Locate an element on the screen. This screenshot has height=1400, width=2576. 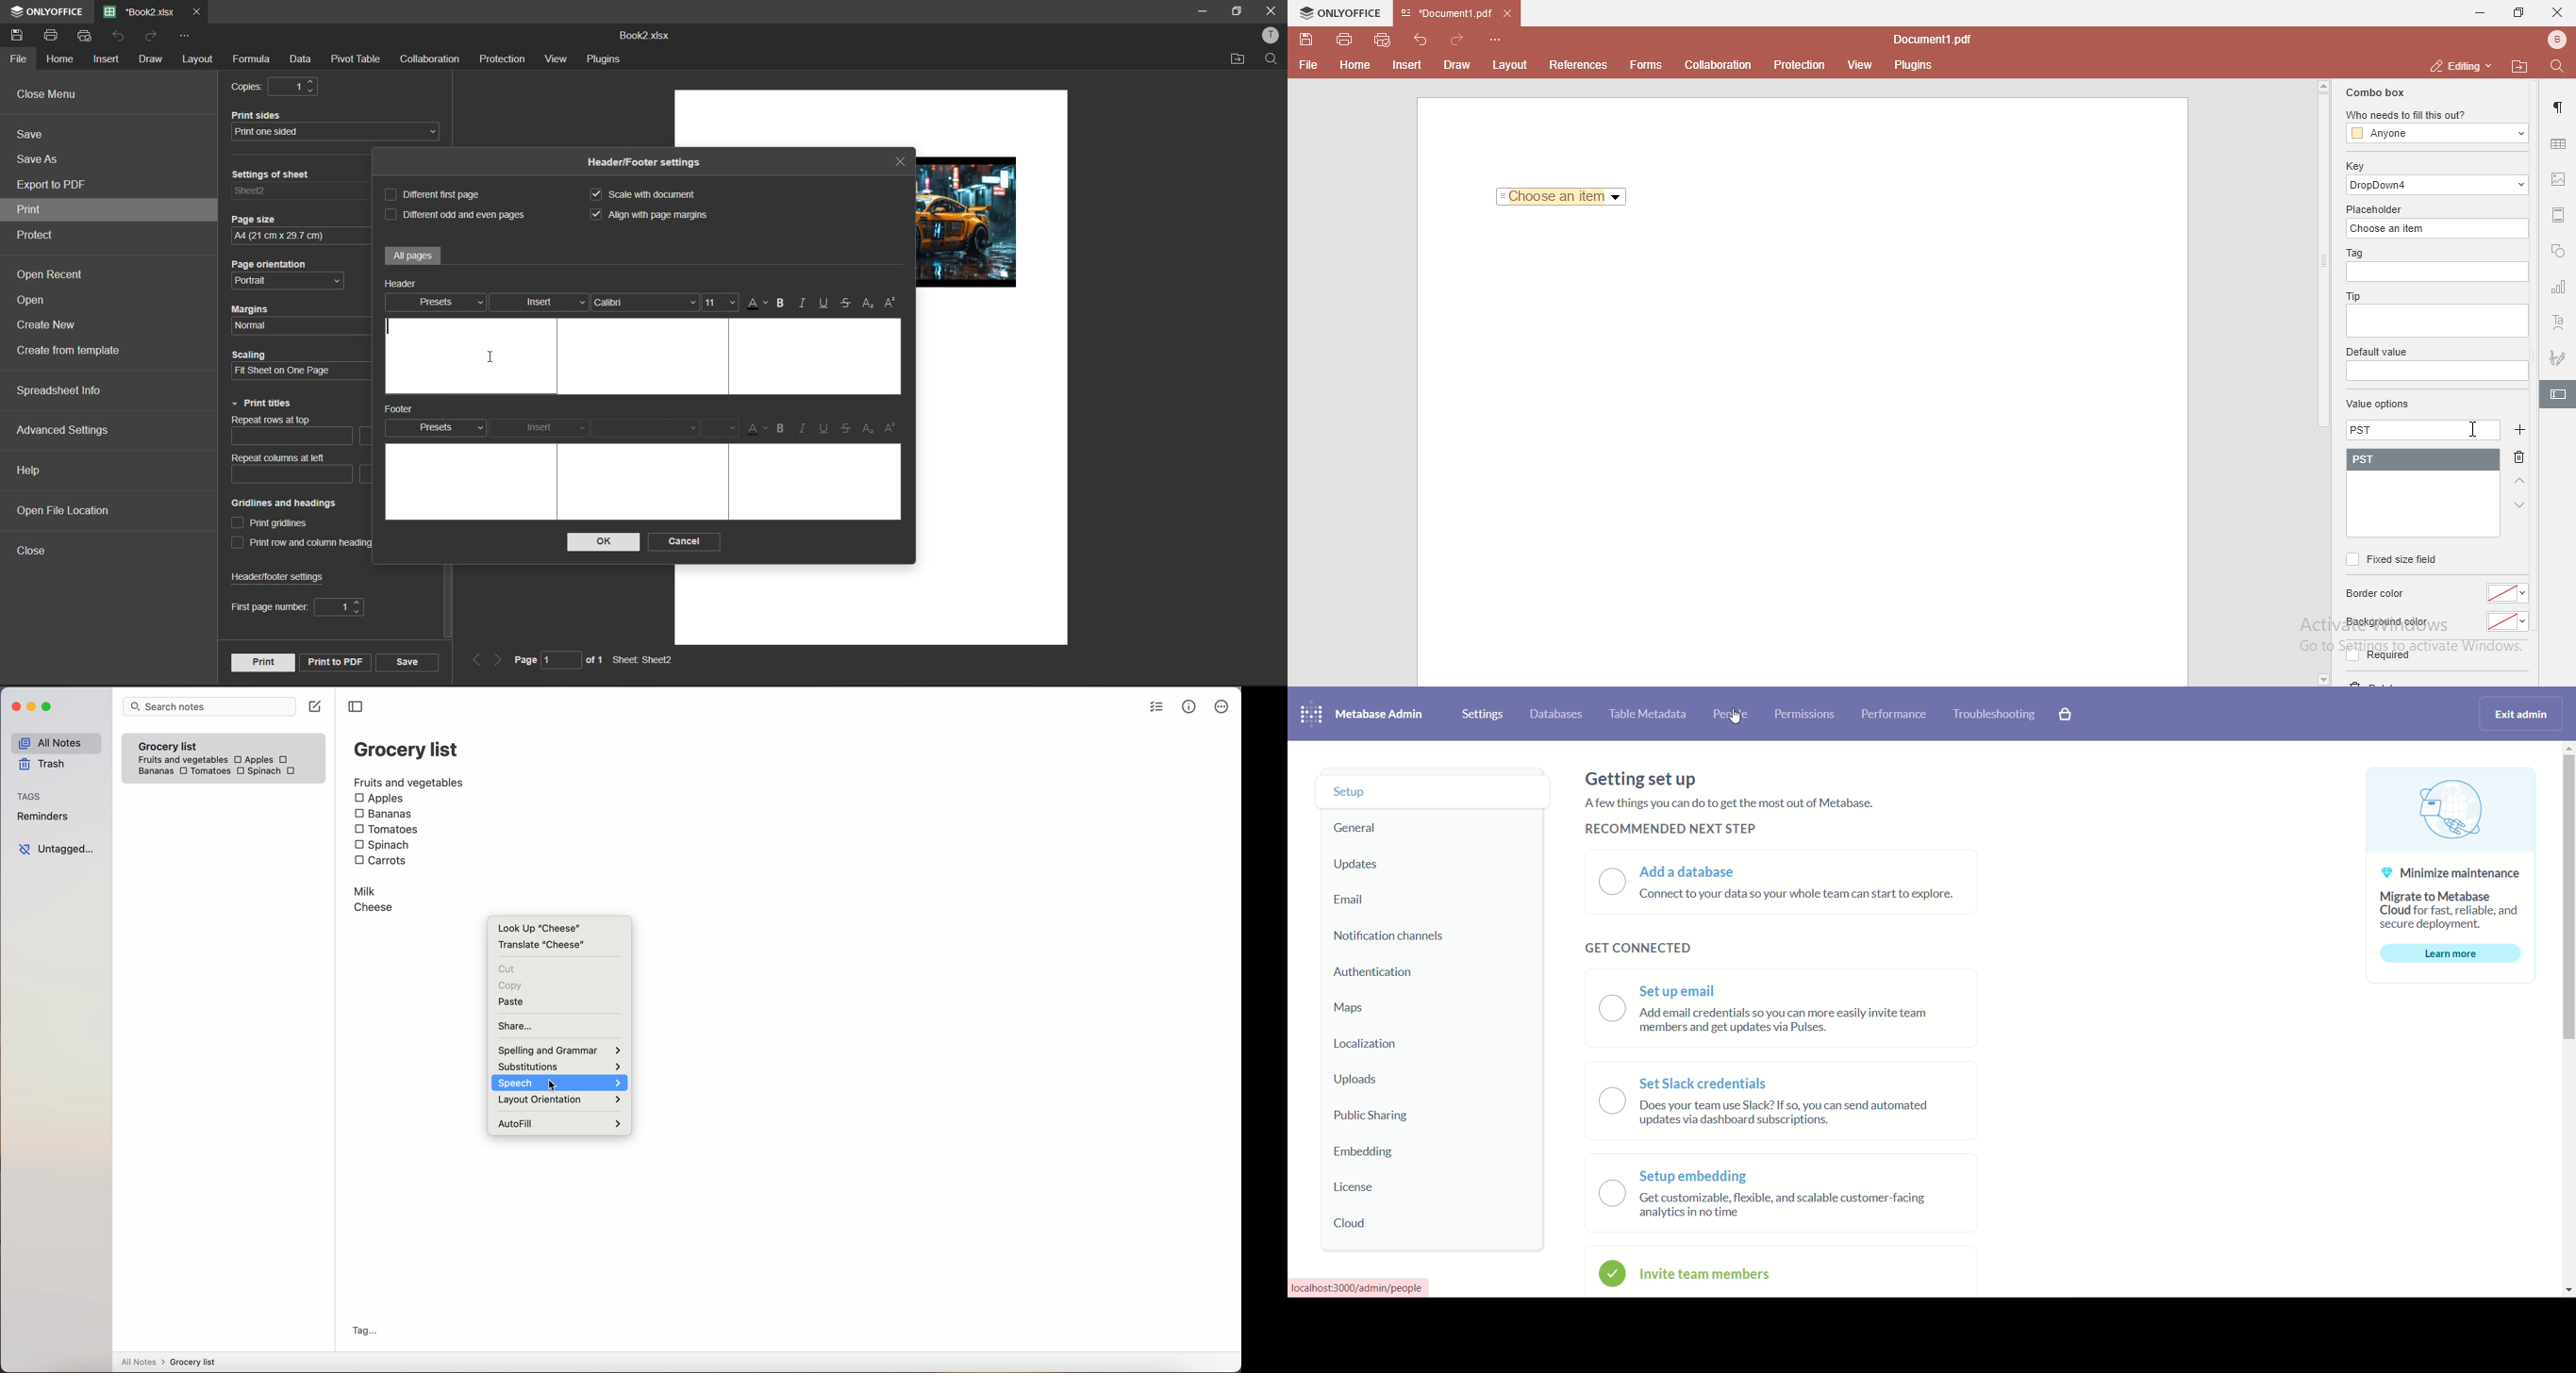
tag is located at coordinates (2352, 254).